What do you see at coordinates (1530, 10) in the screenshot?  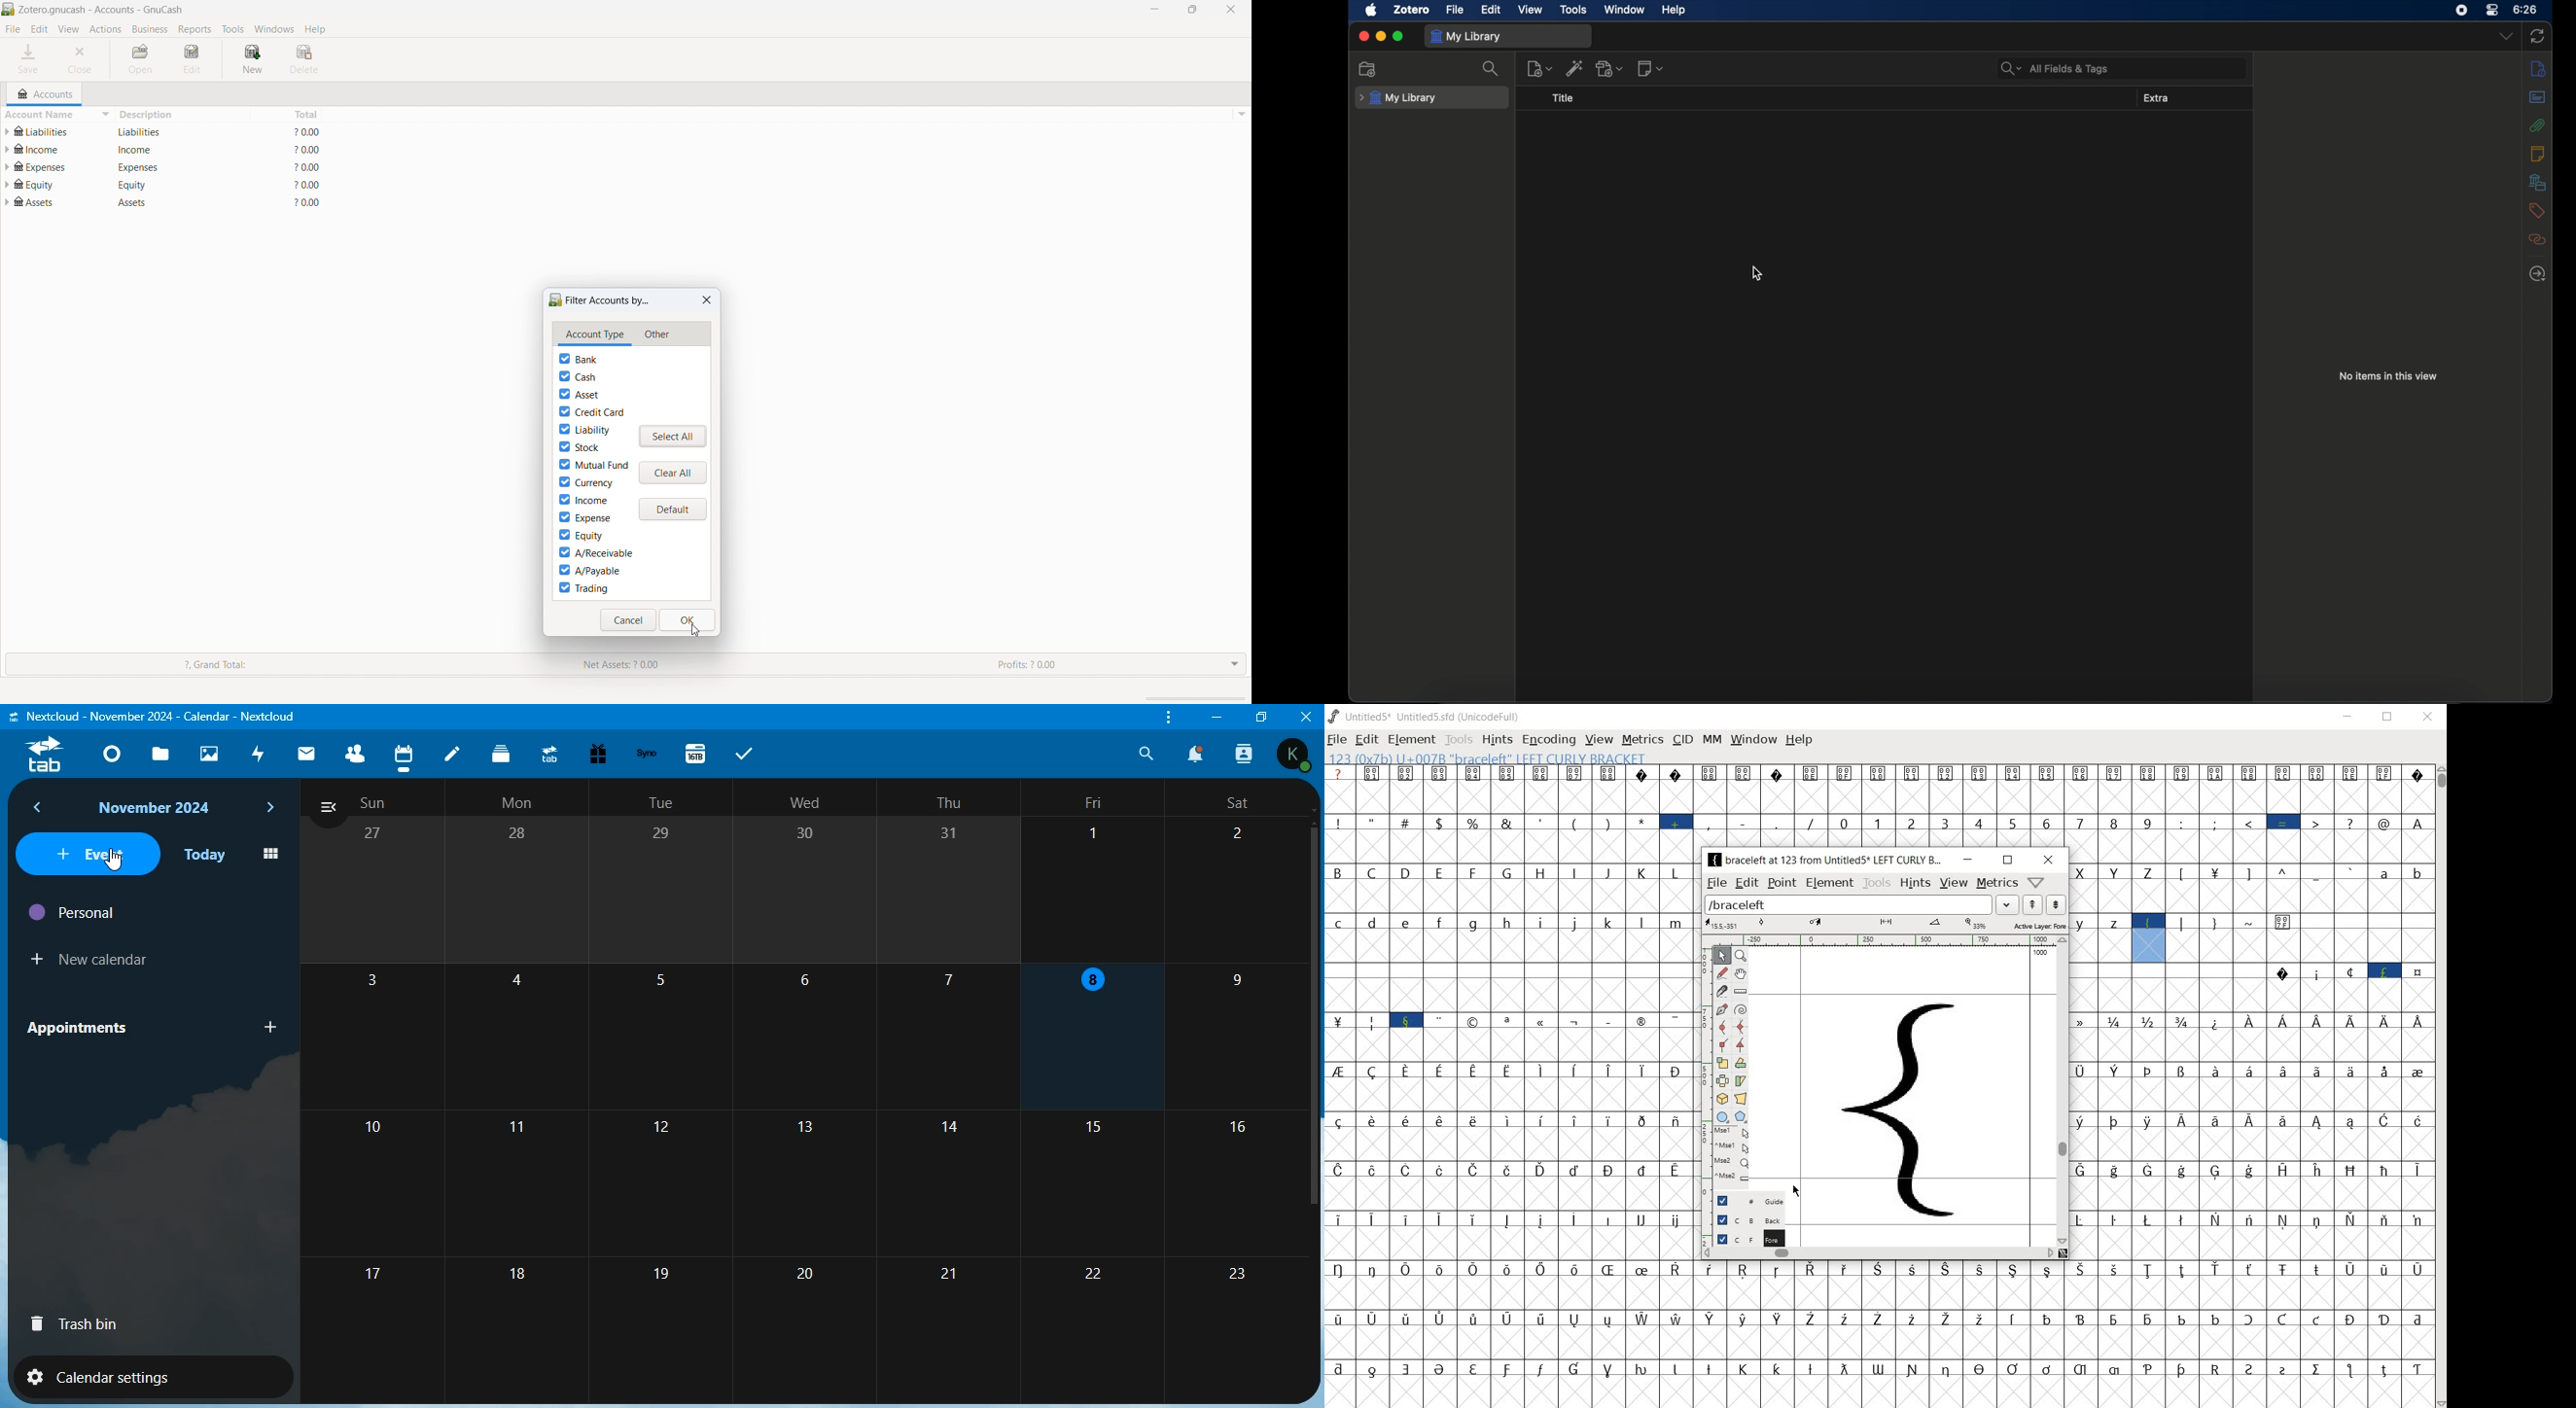 I see `view` at bounding box center [1530, 10].